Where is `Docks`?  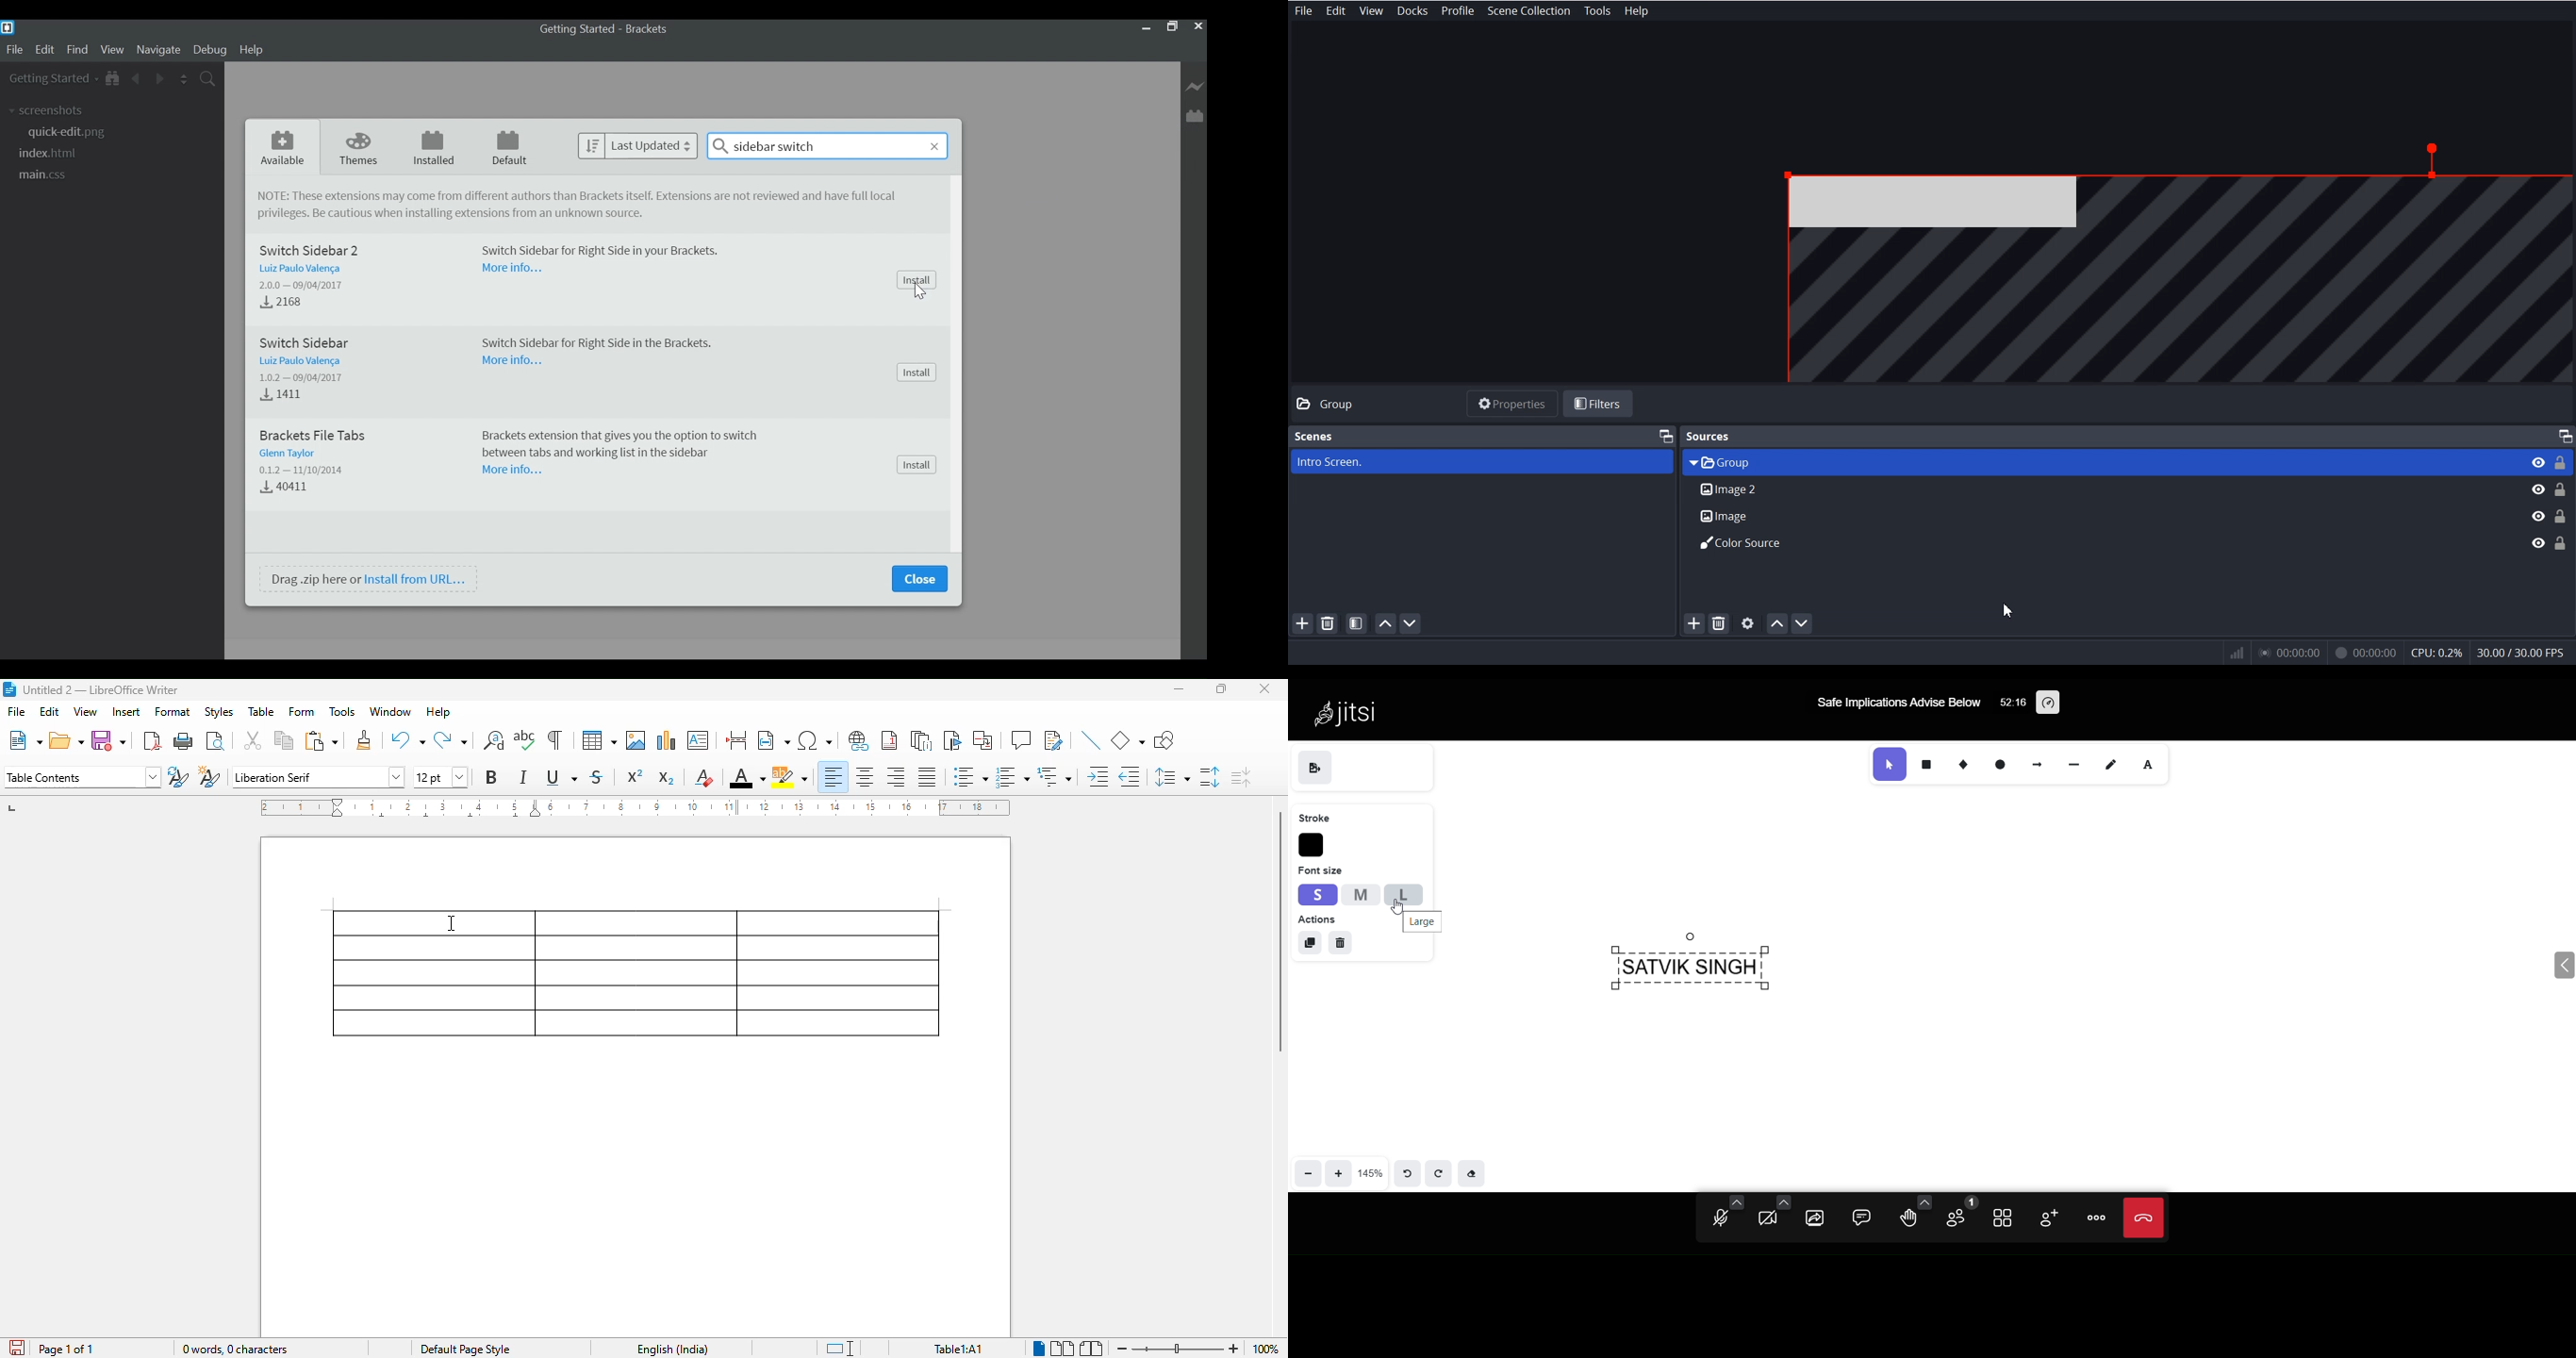 Docks is located at coordinates (1413, 11).